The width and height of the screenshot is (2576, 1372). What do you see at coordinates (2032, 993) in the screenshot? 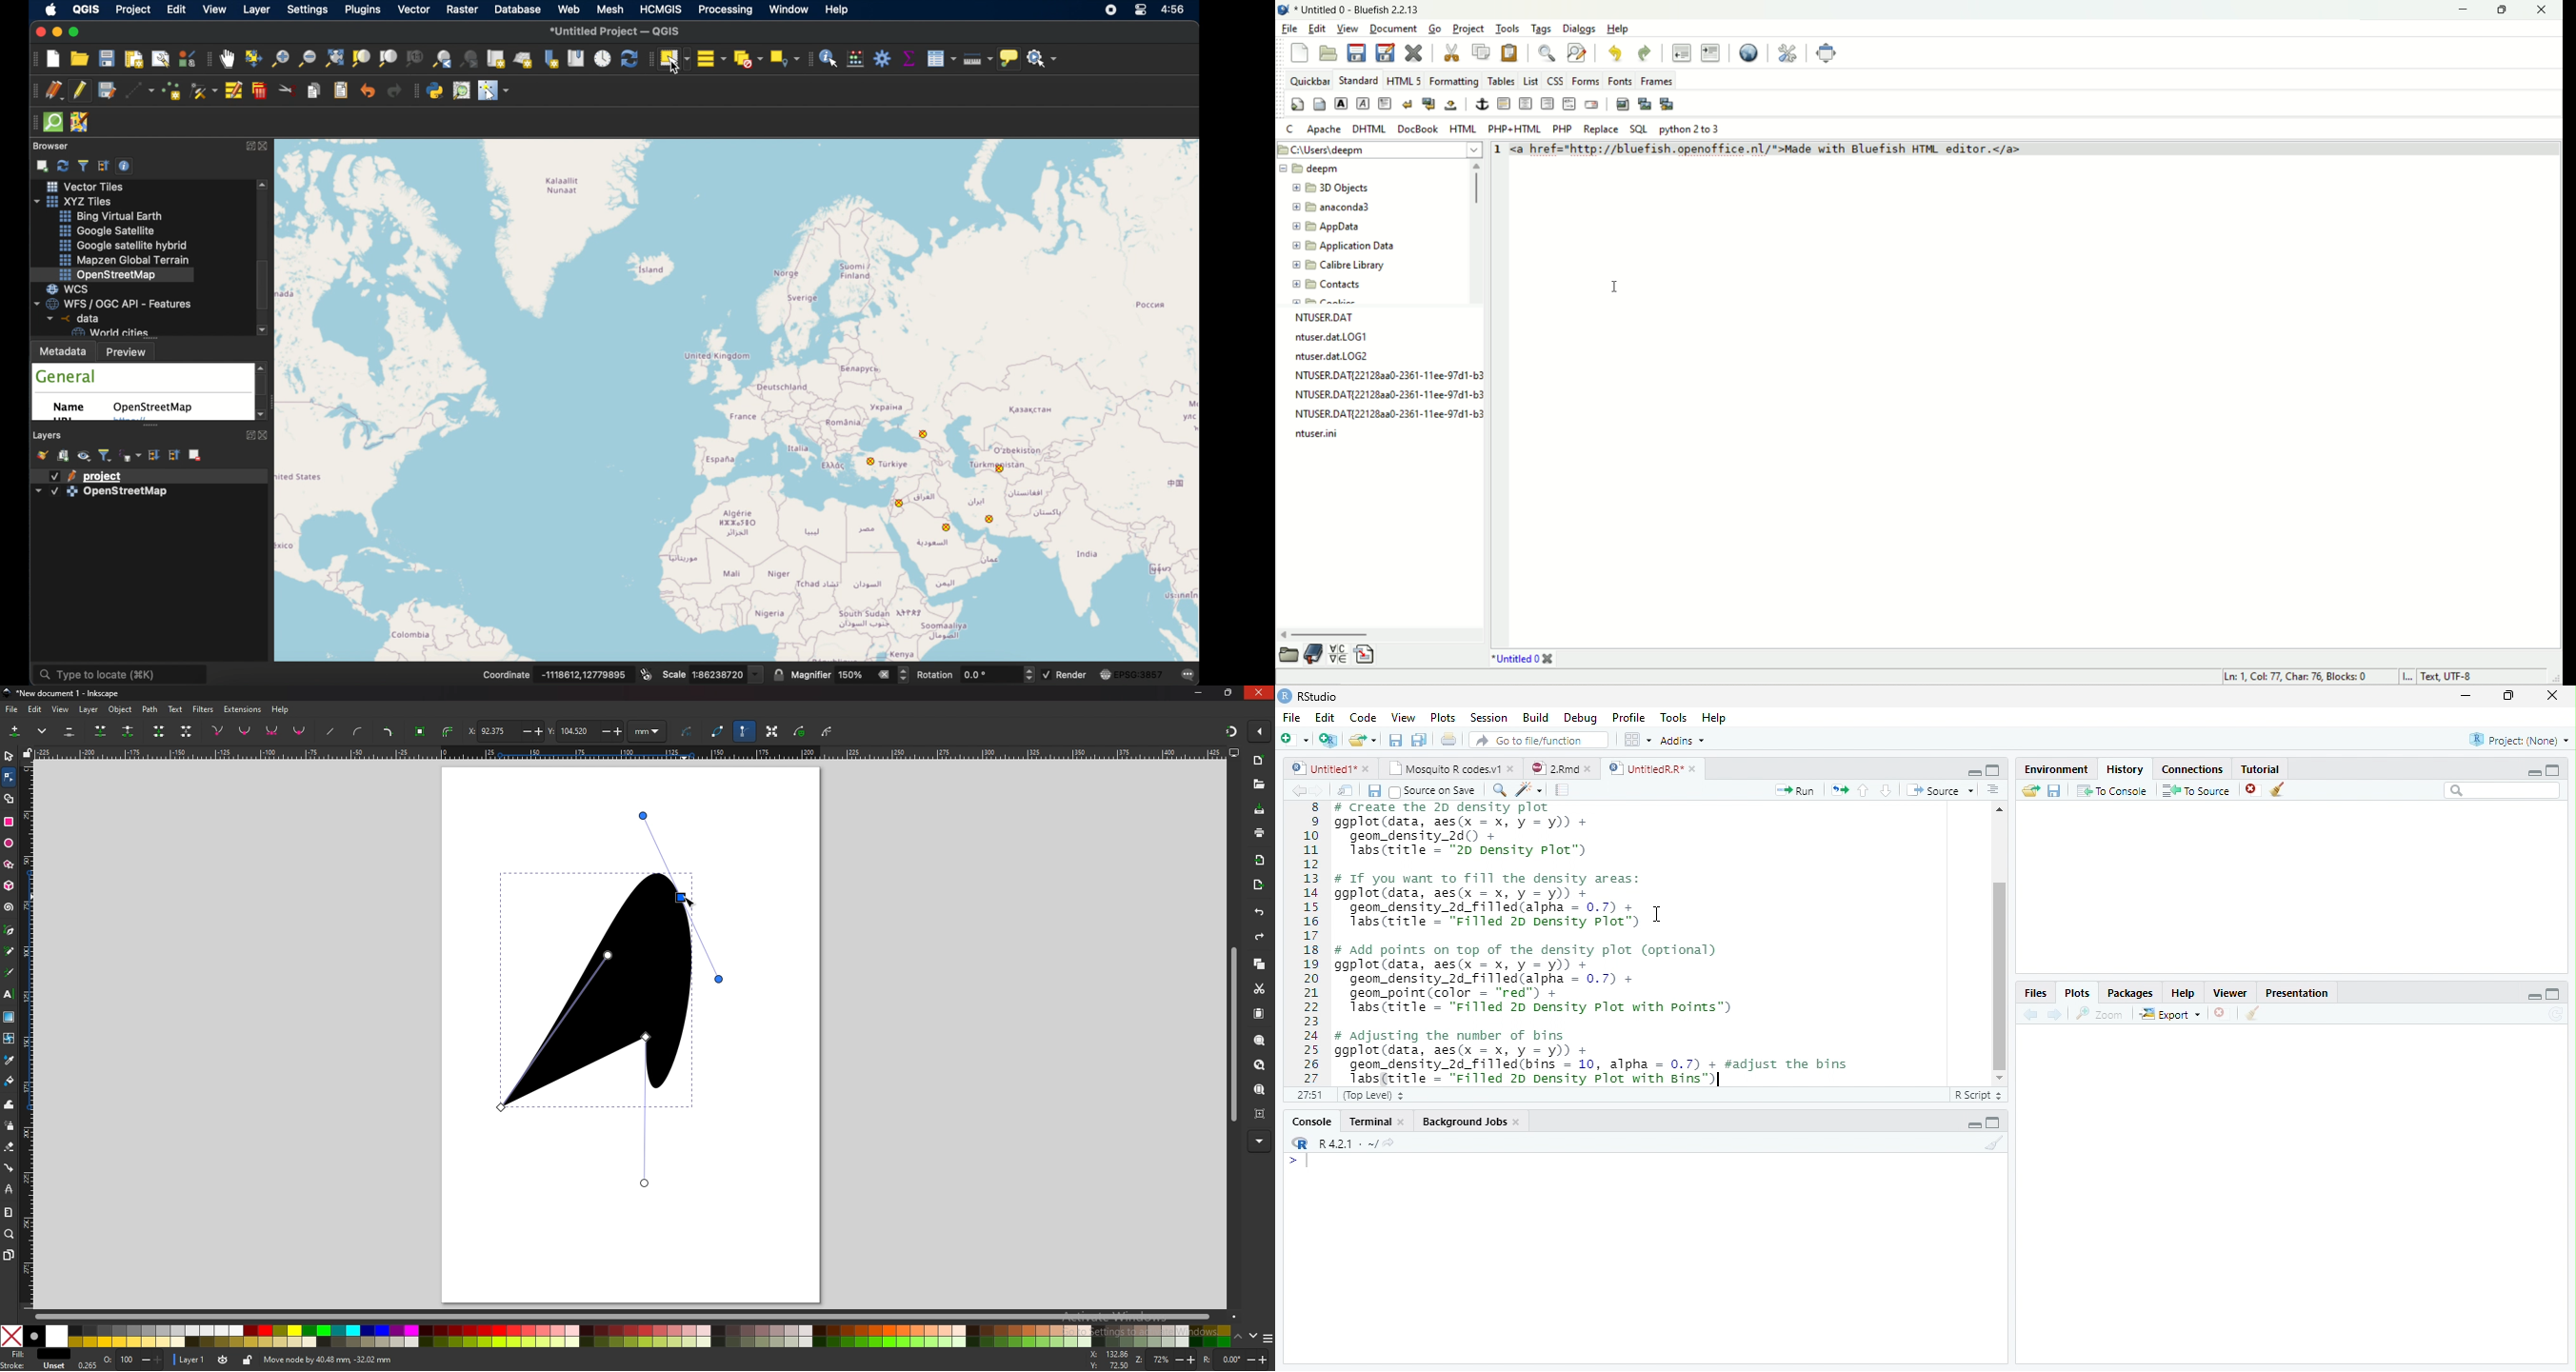
I see `Files,` at bounding box center [2032, 993].